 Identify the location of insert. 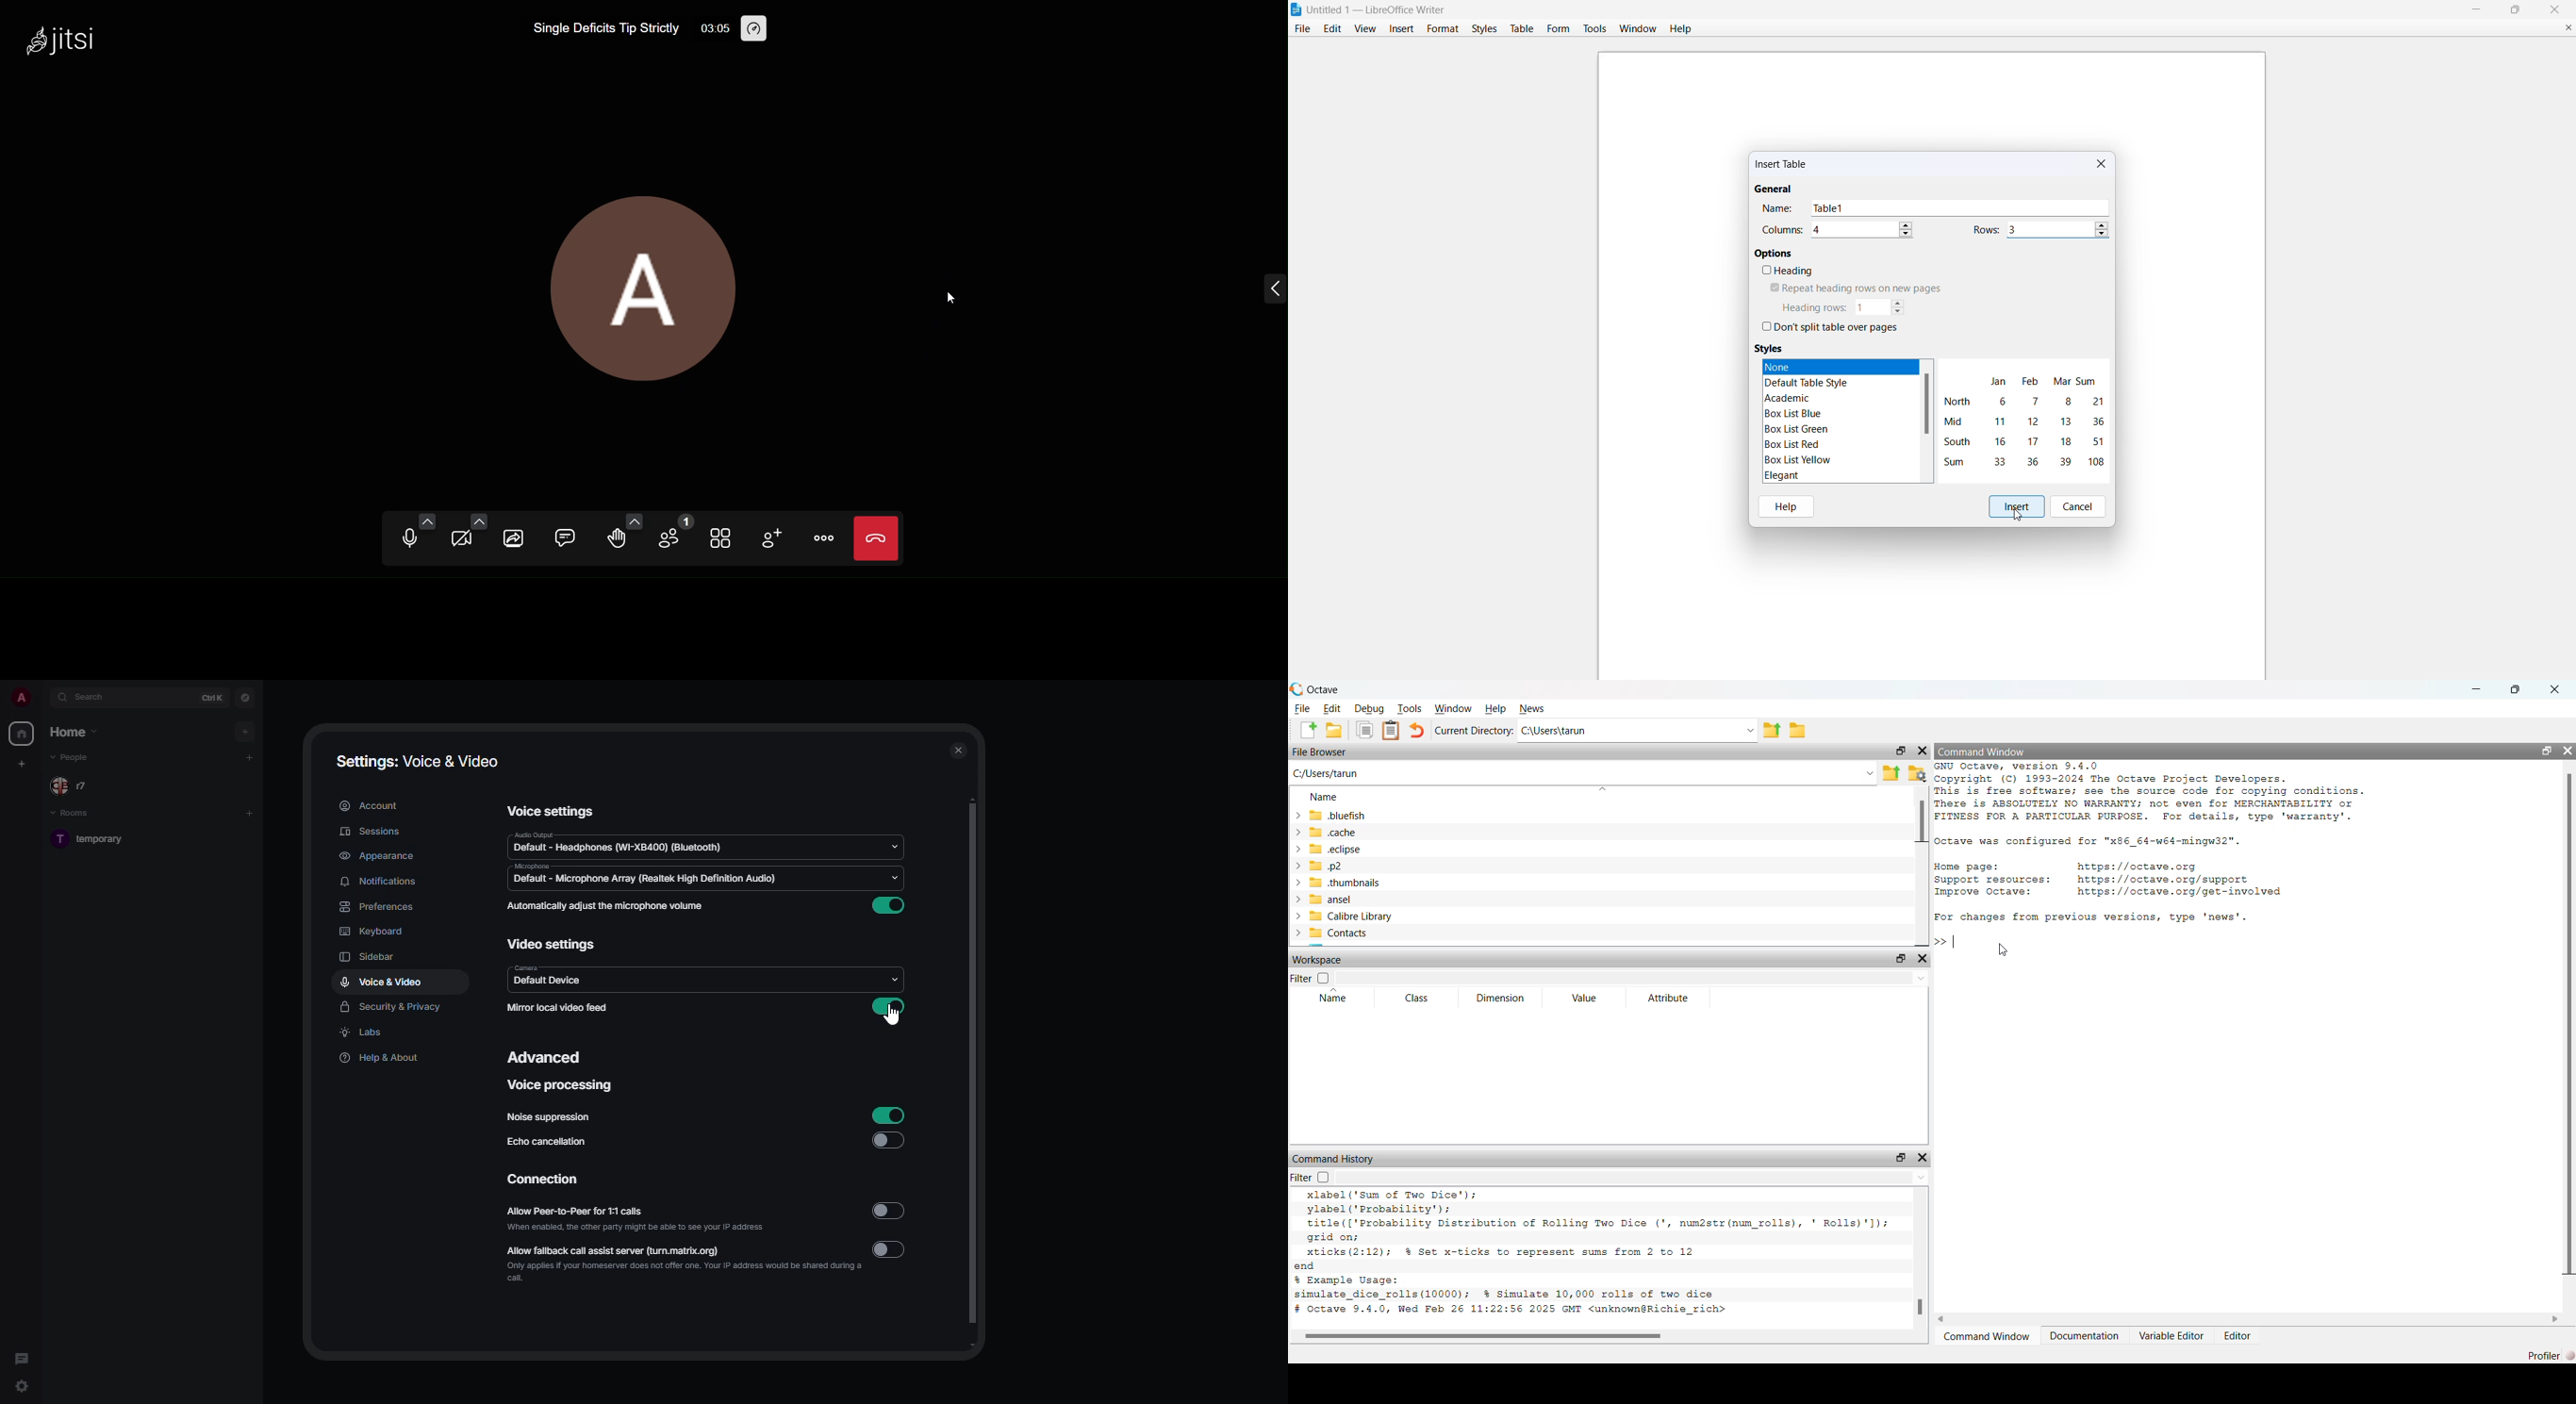
(2016, 506).